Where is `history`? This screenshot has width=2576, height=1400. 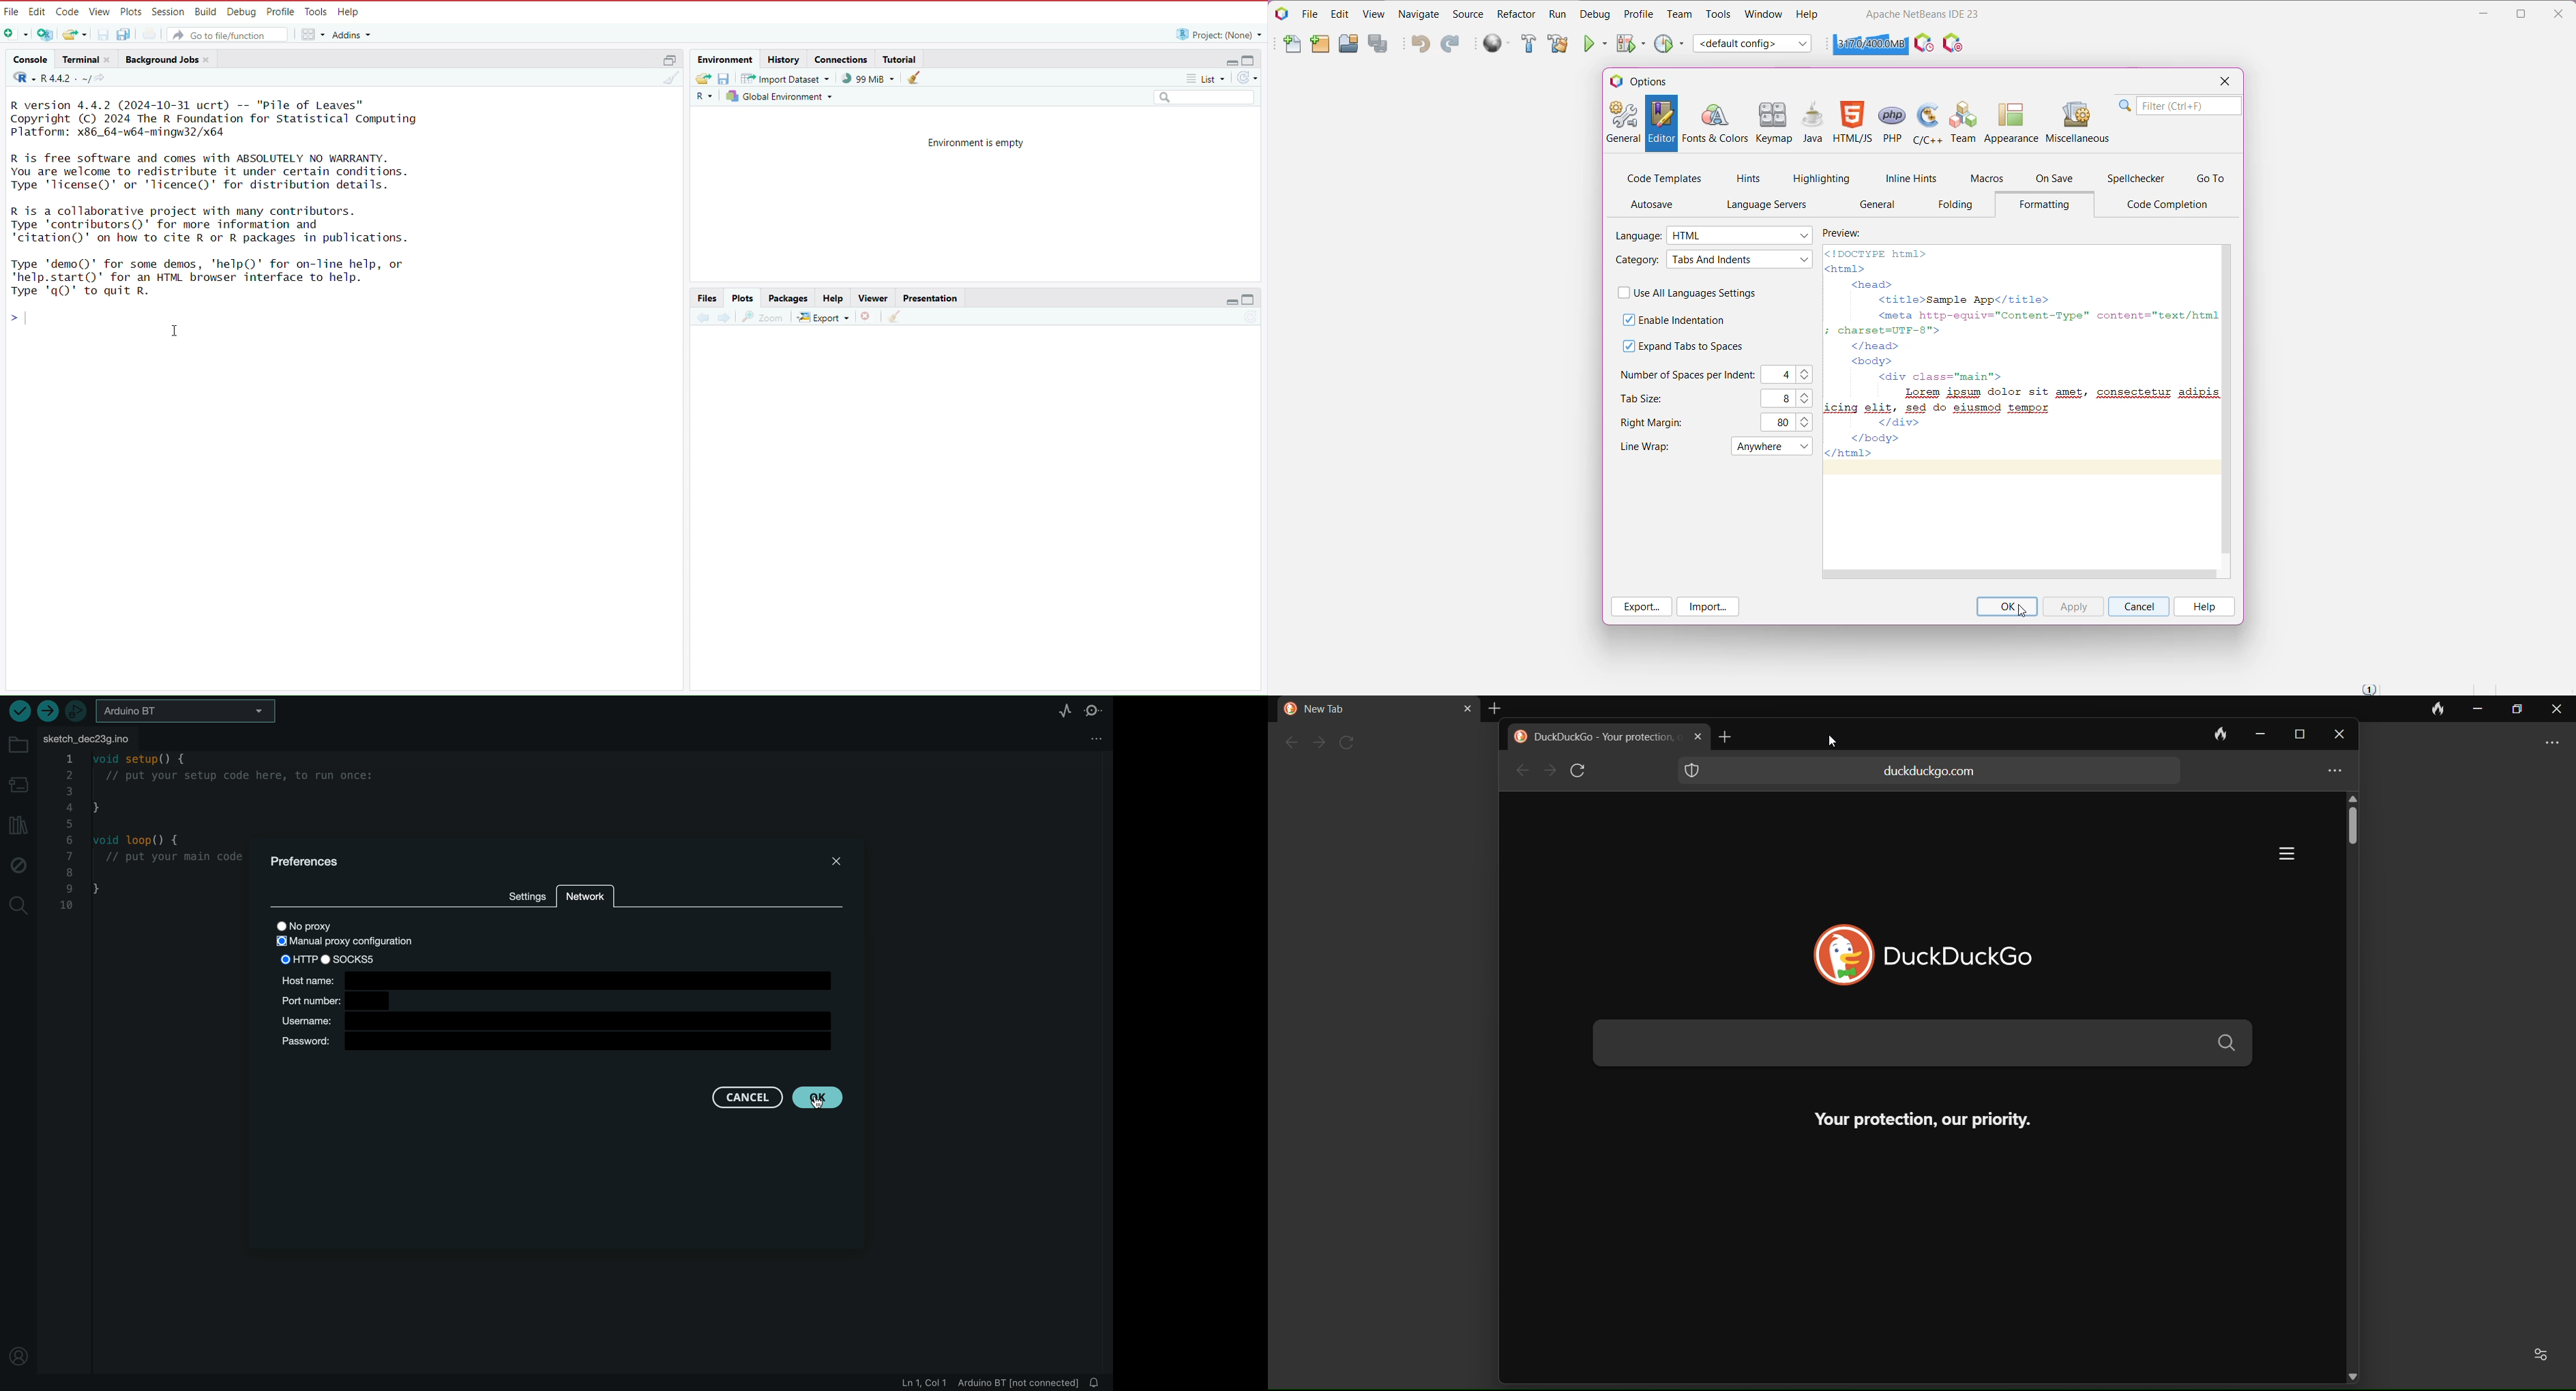
history is located at coordinates (784, 59).